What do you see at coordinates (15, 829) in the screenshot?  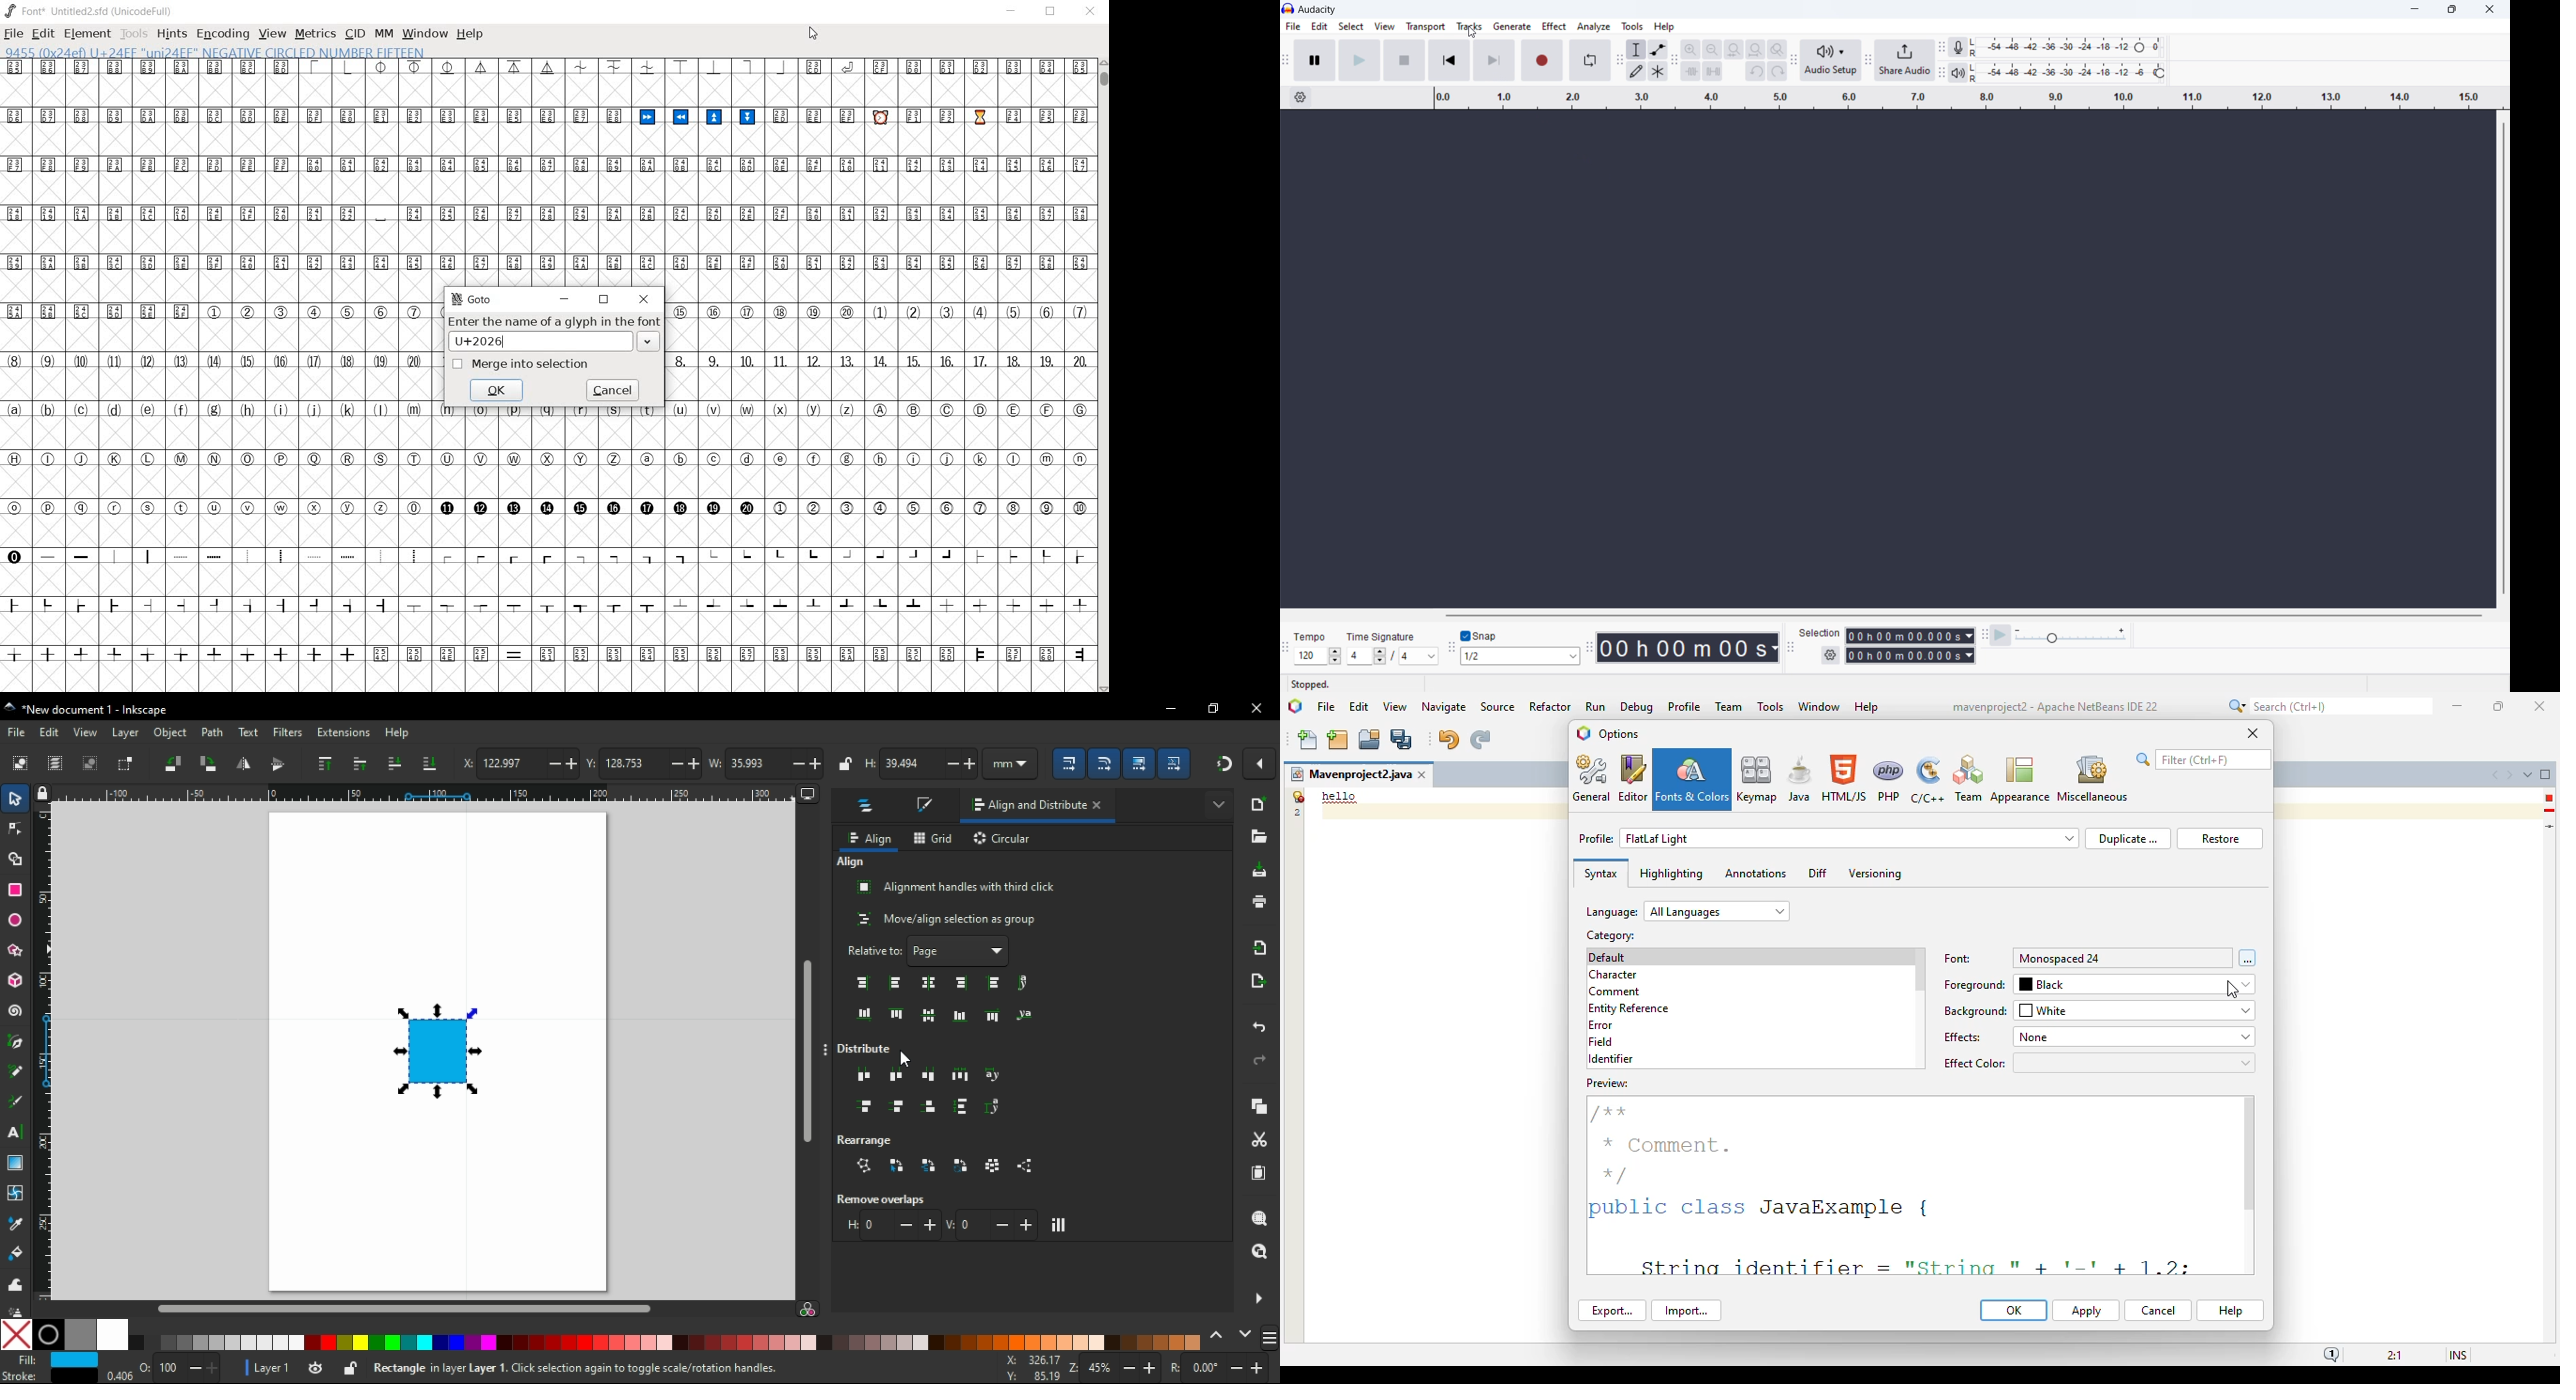 I see `node tools` at bounding box center [15, 829].